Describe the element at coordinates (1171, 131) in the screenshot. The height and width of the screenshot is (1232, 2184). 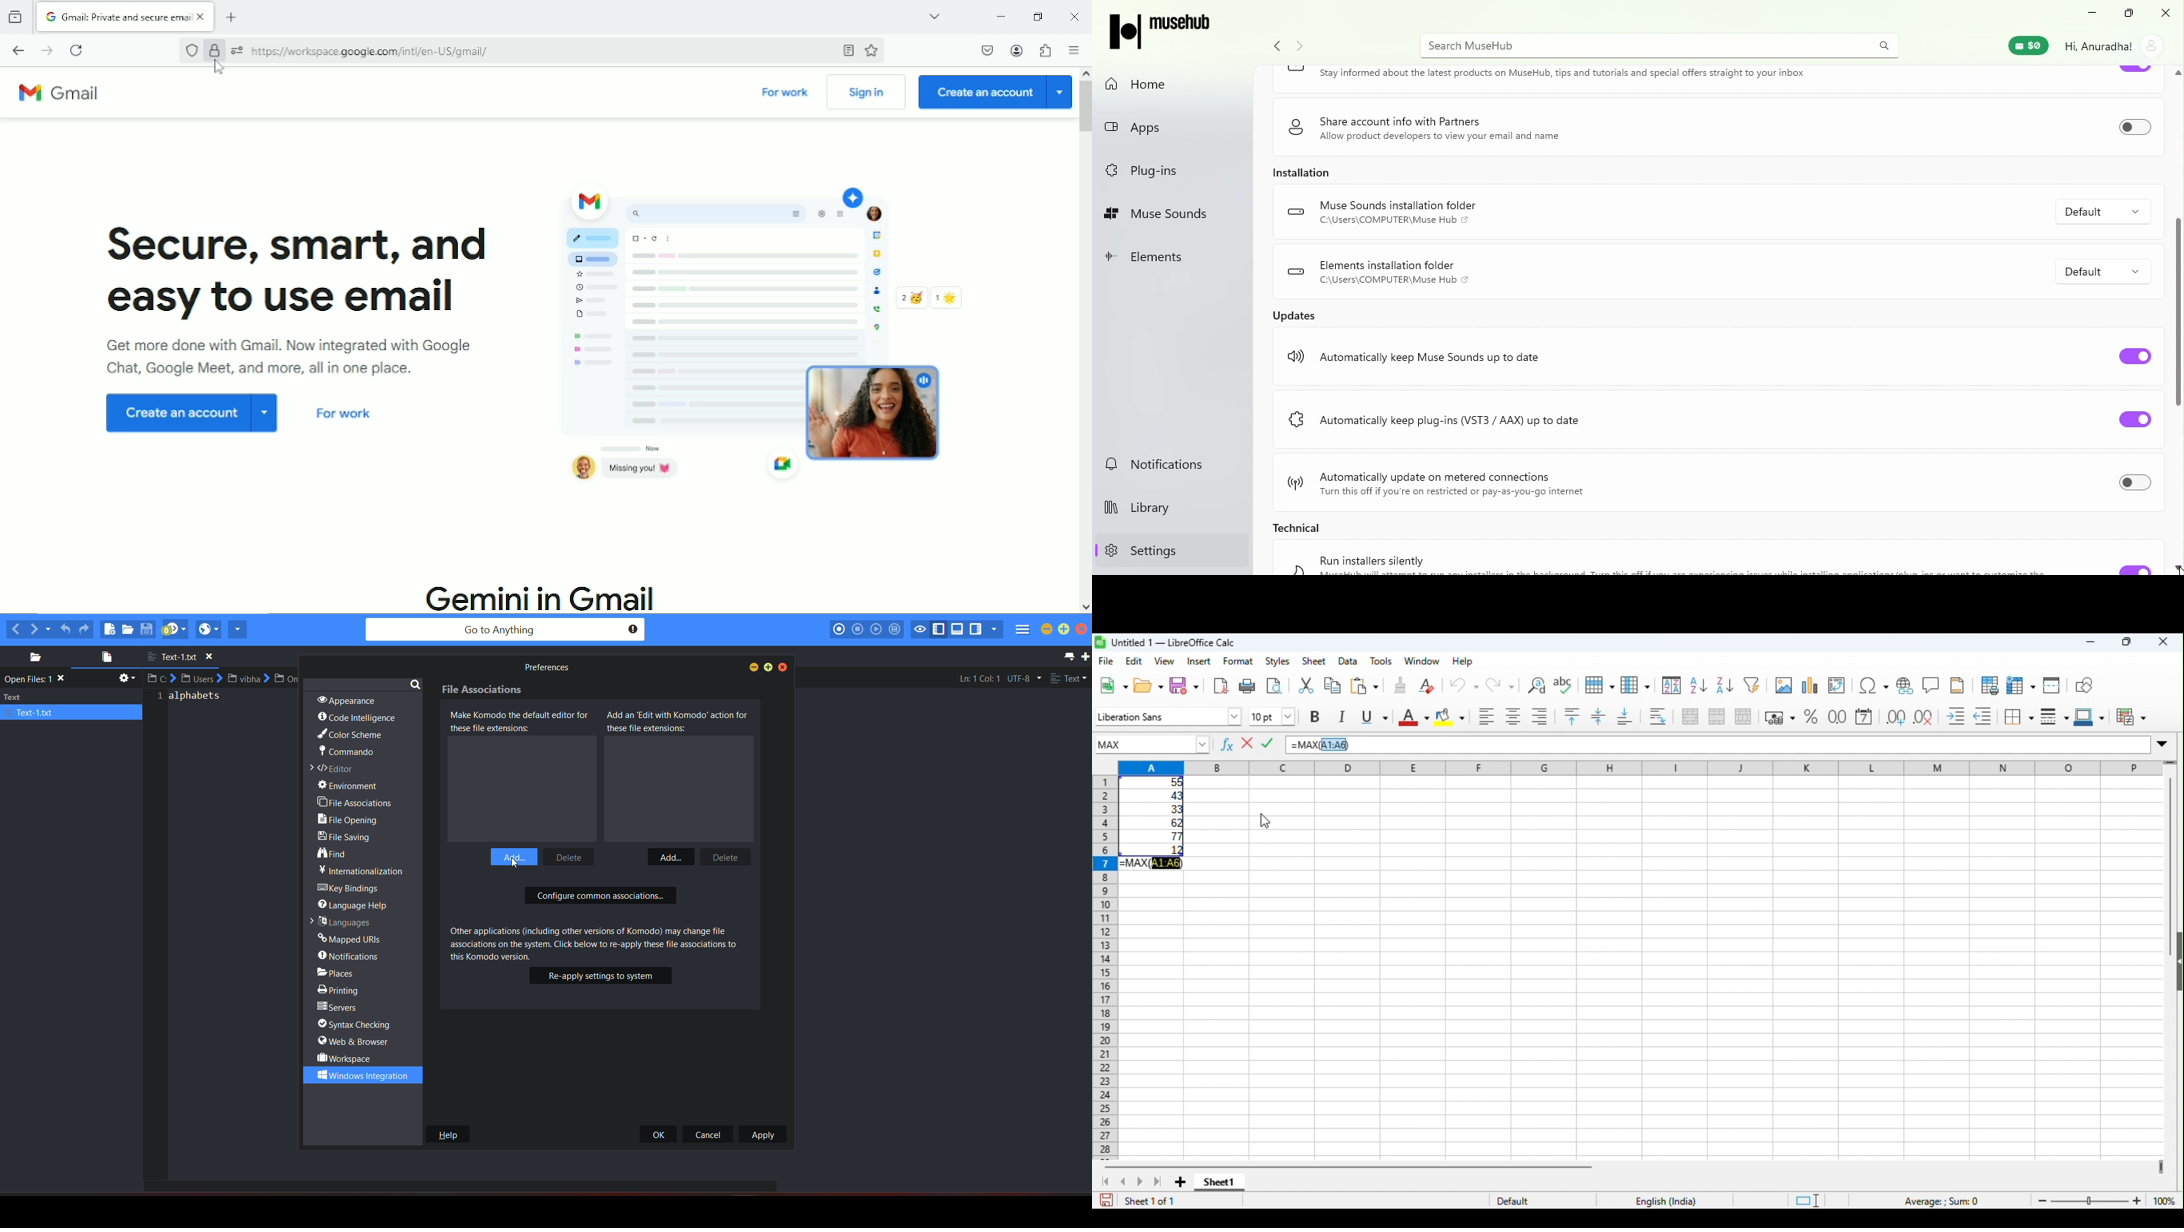
I see `Apps` at that location.